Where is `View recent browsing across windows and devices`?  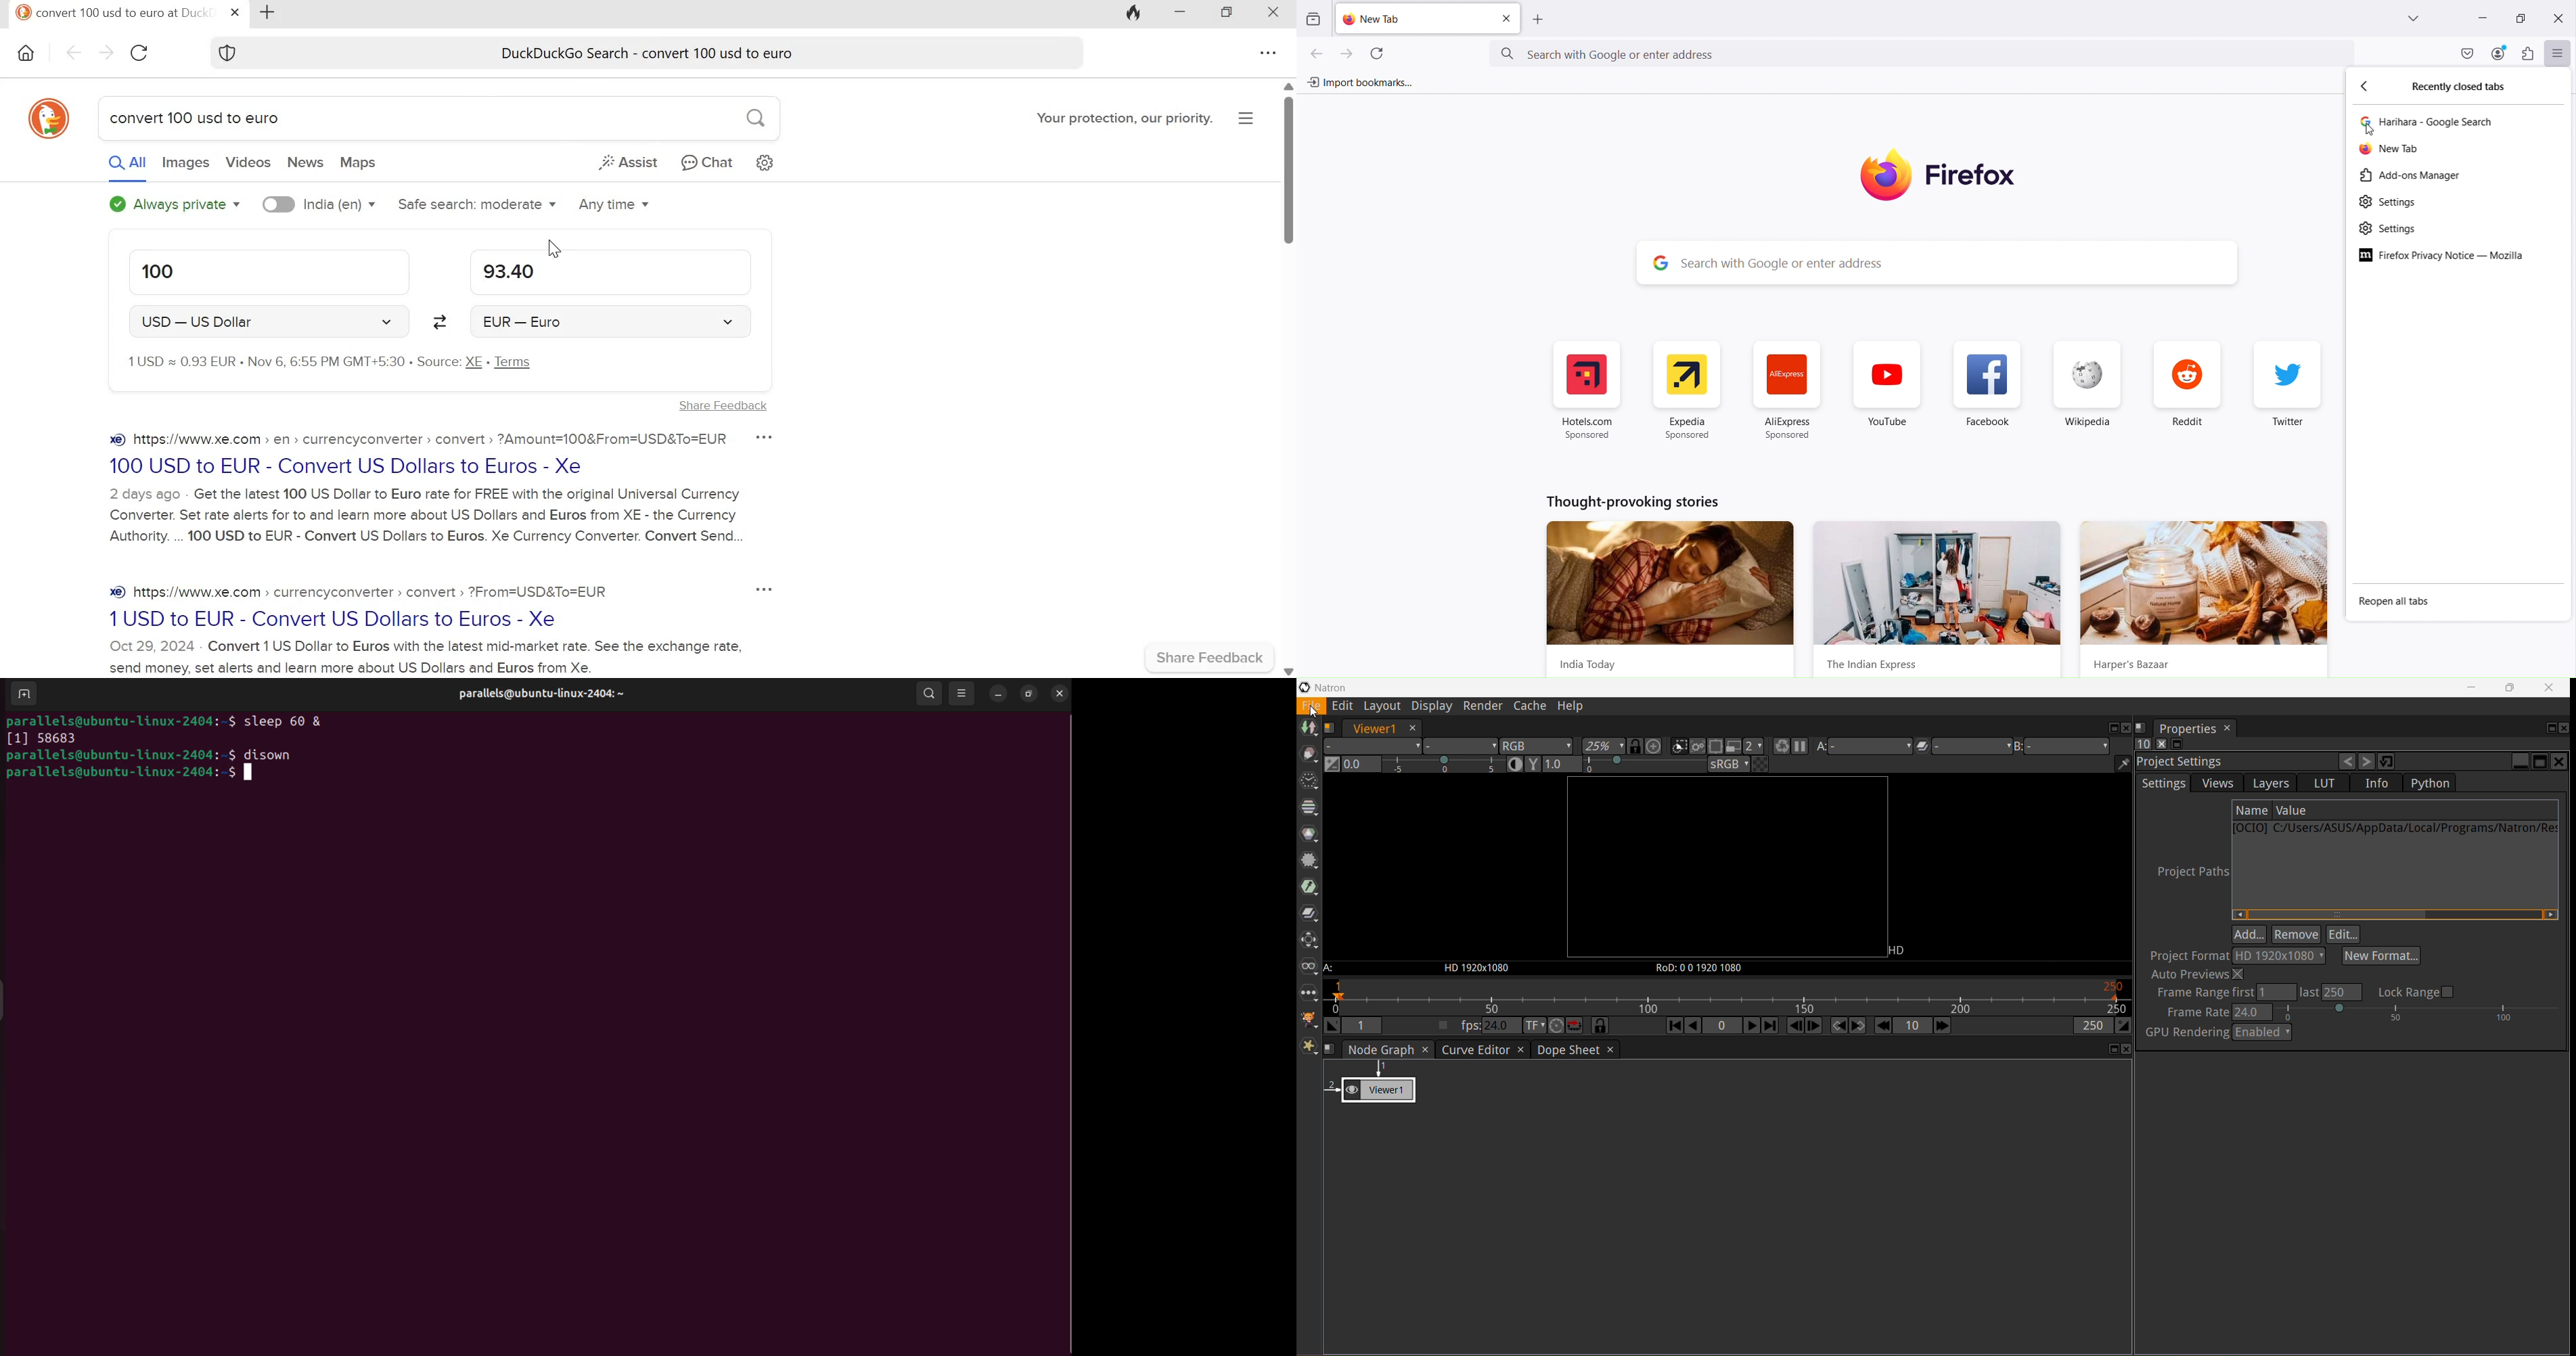
View recent browsing across windows and devices is located at coordinates (1312, 20).